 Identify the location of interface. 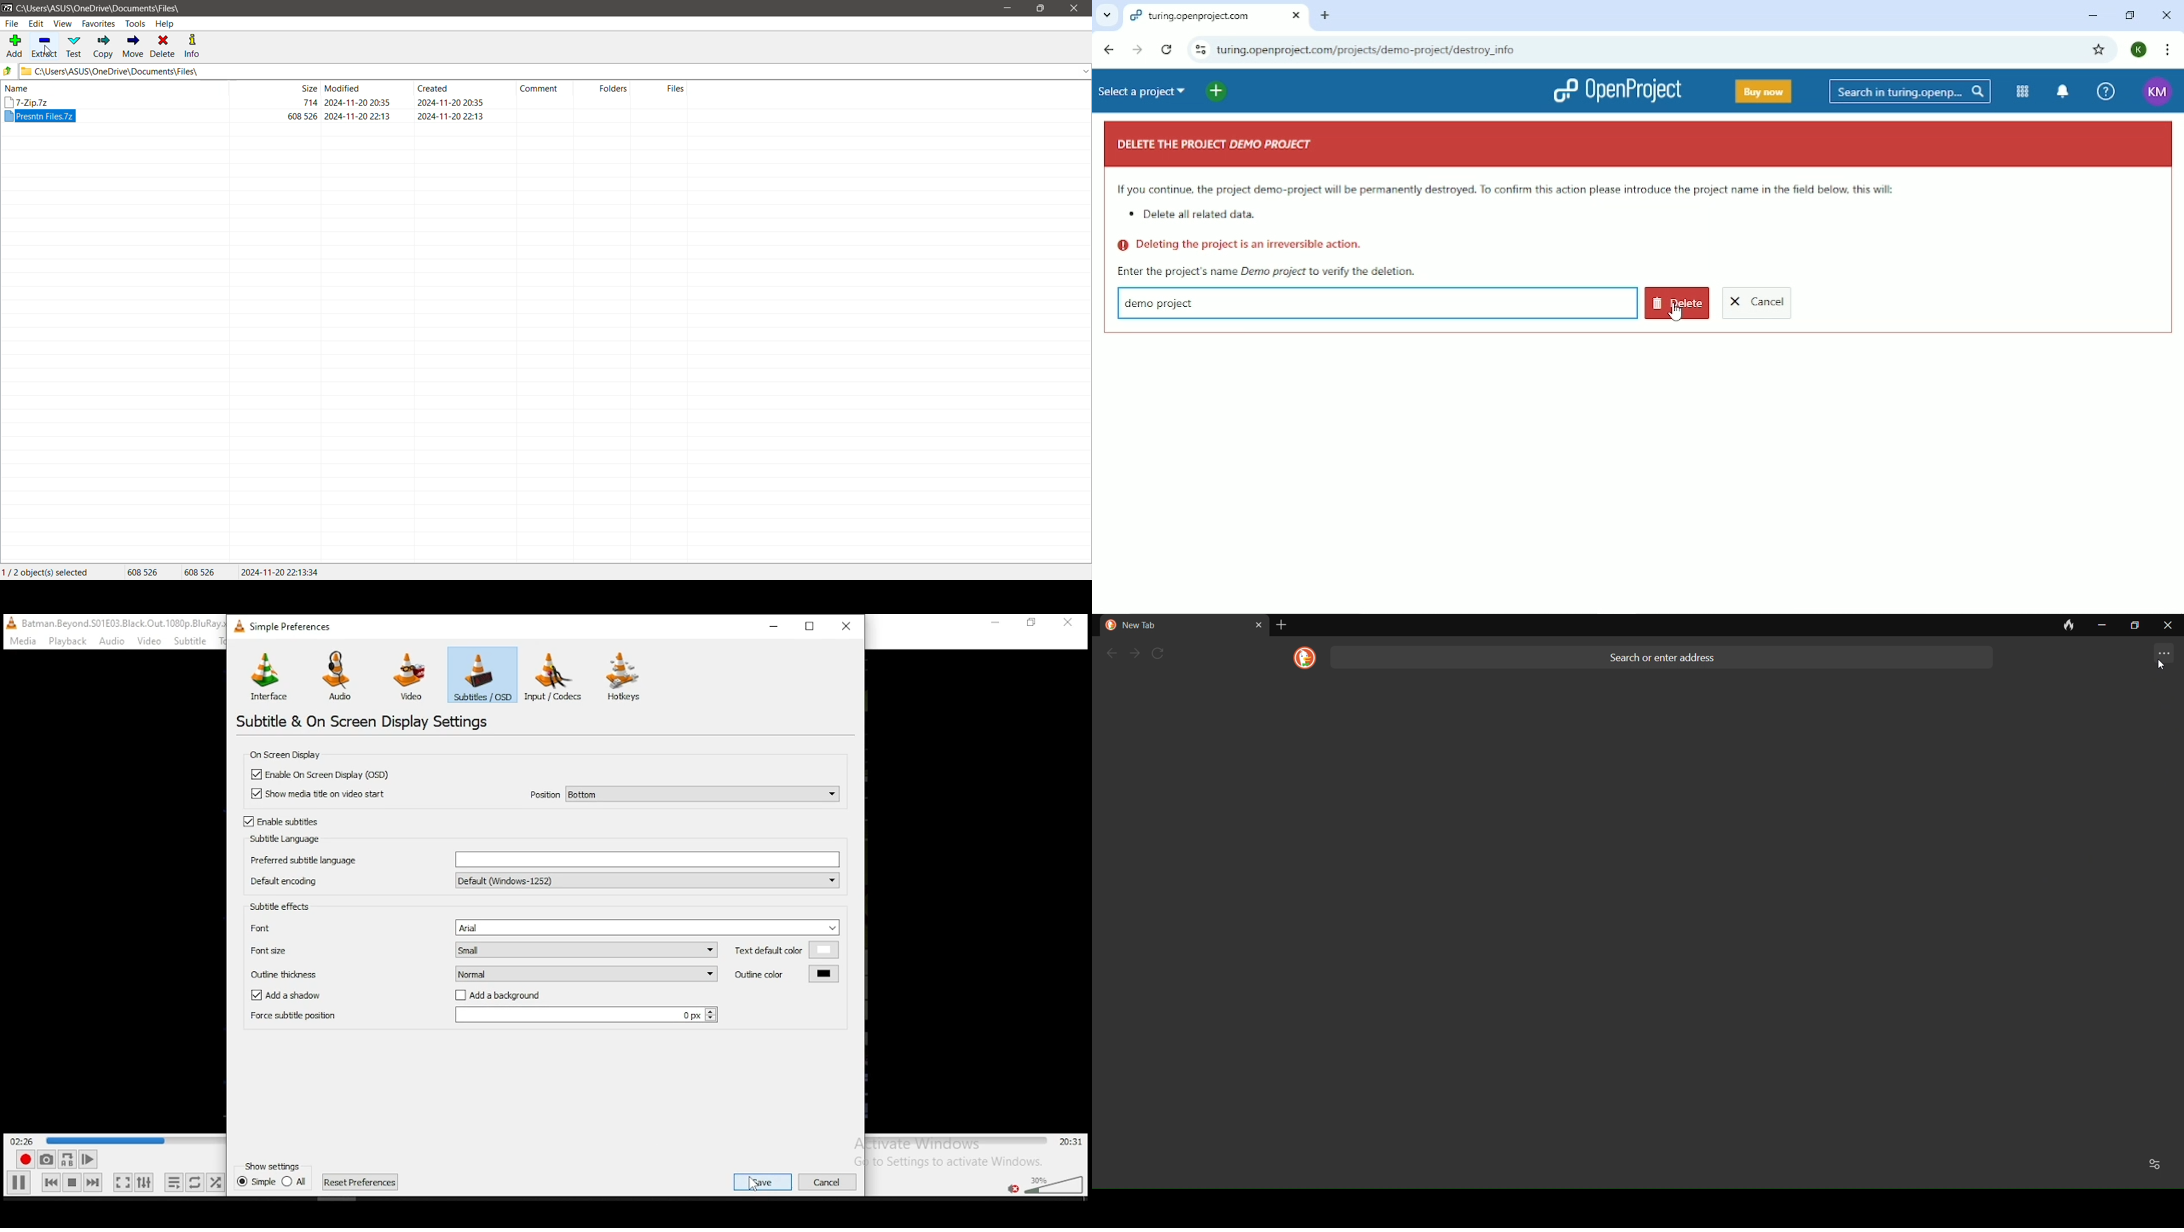
(269, 675).